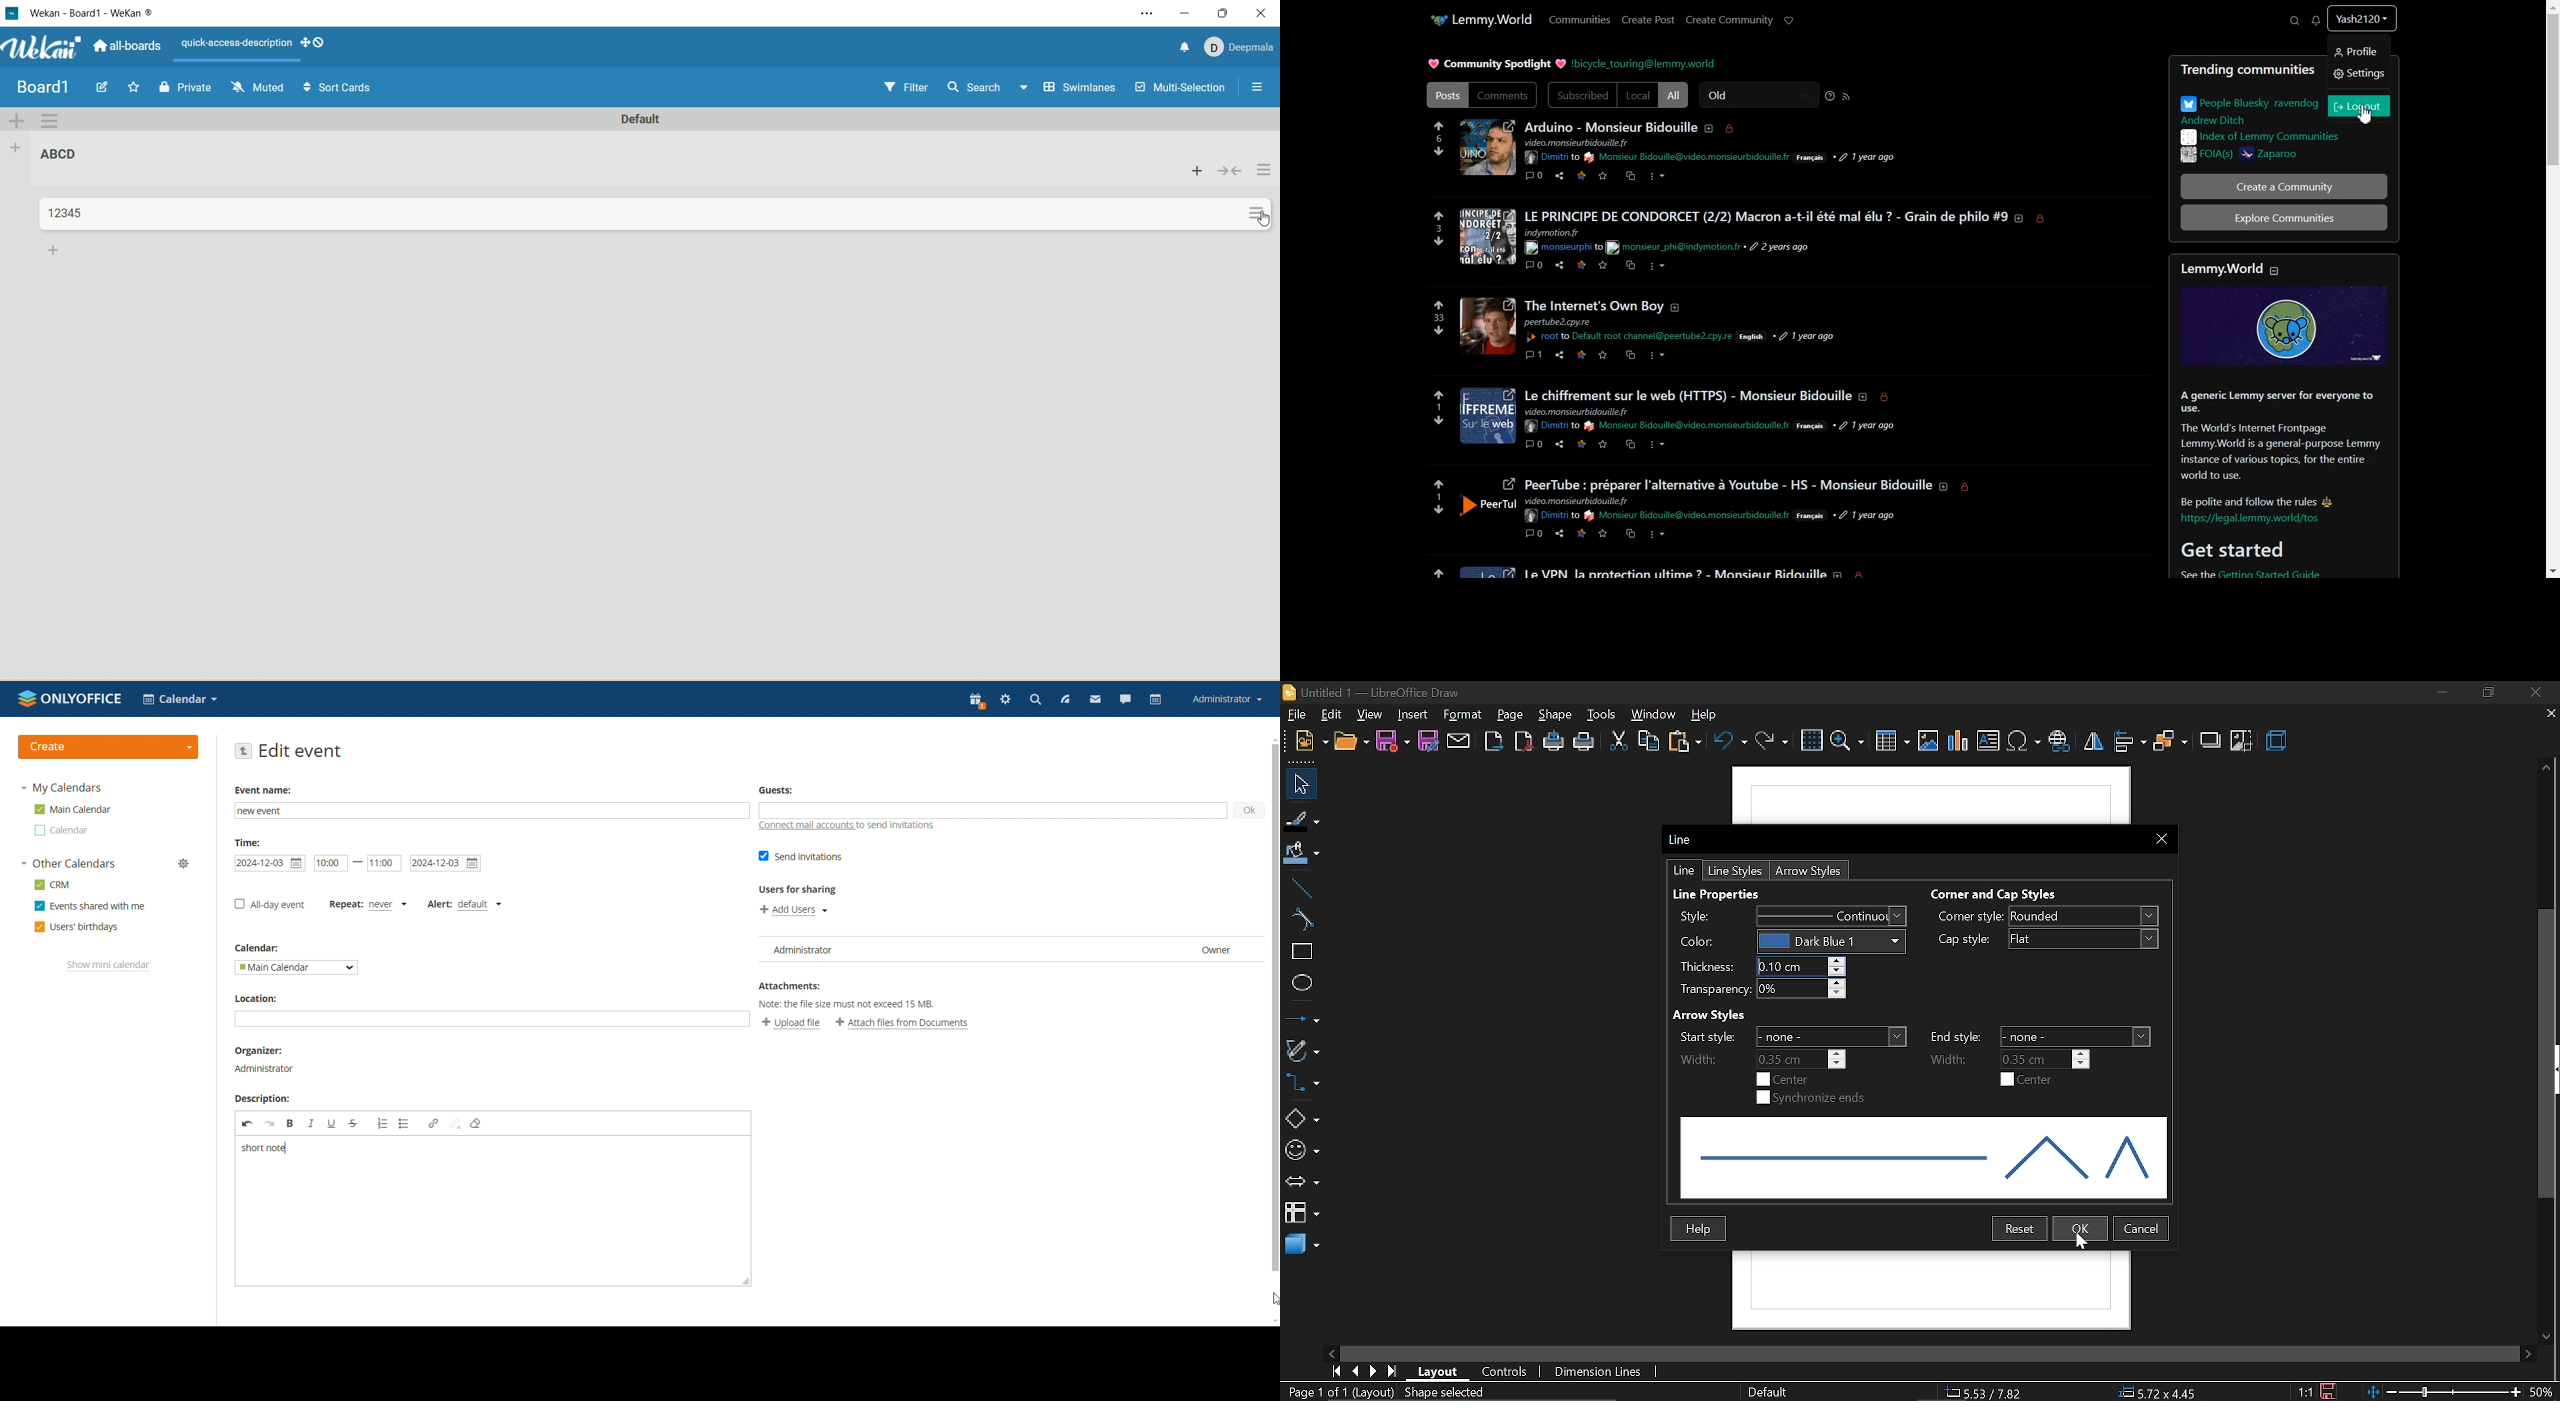  I want to click on downvotes, so click(1430, 421).